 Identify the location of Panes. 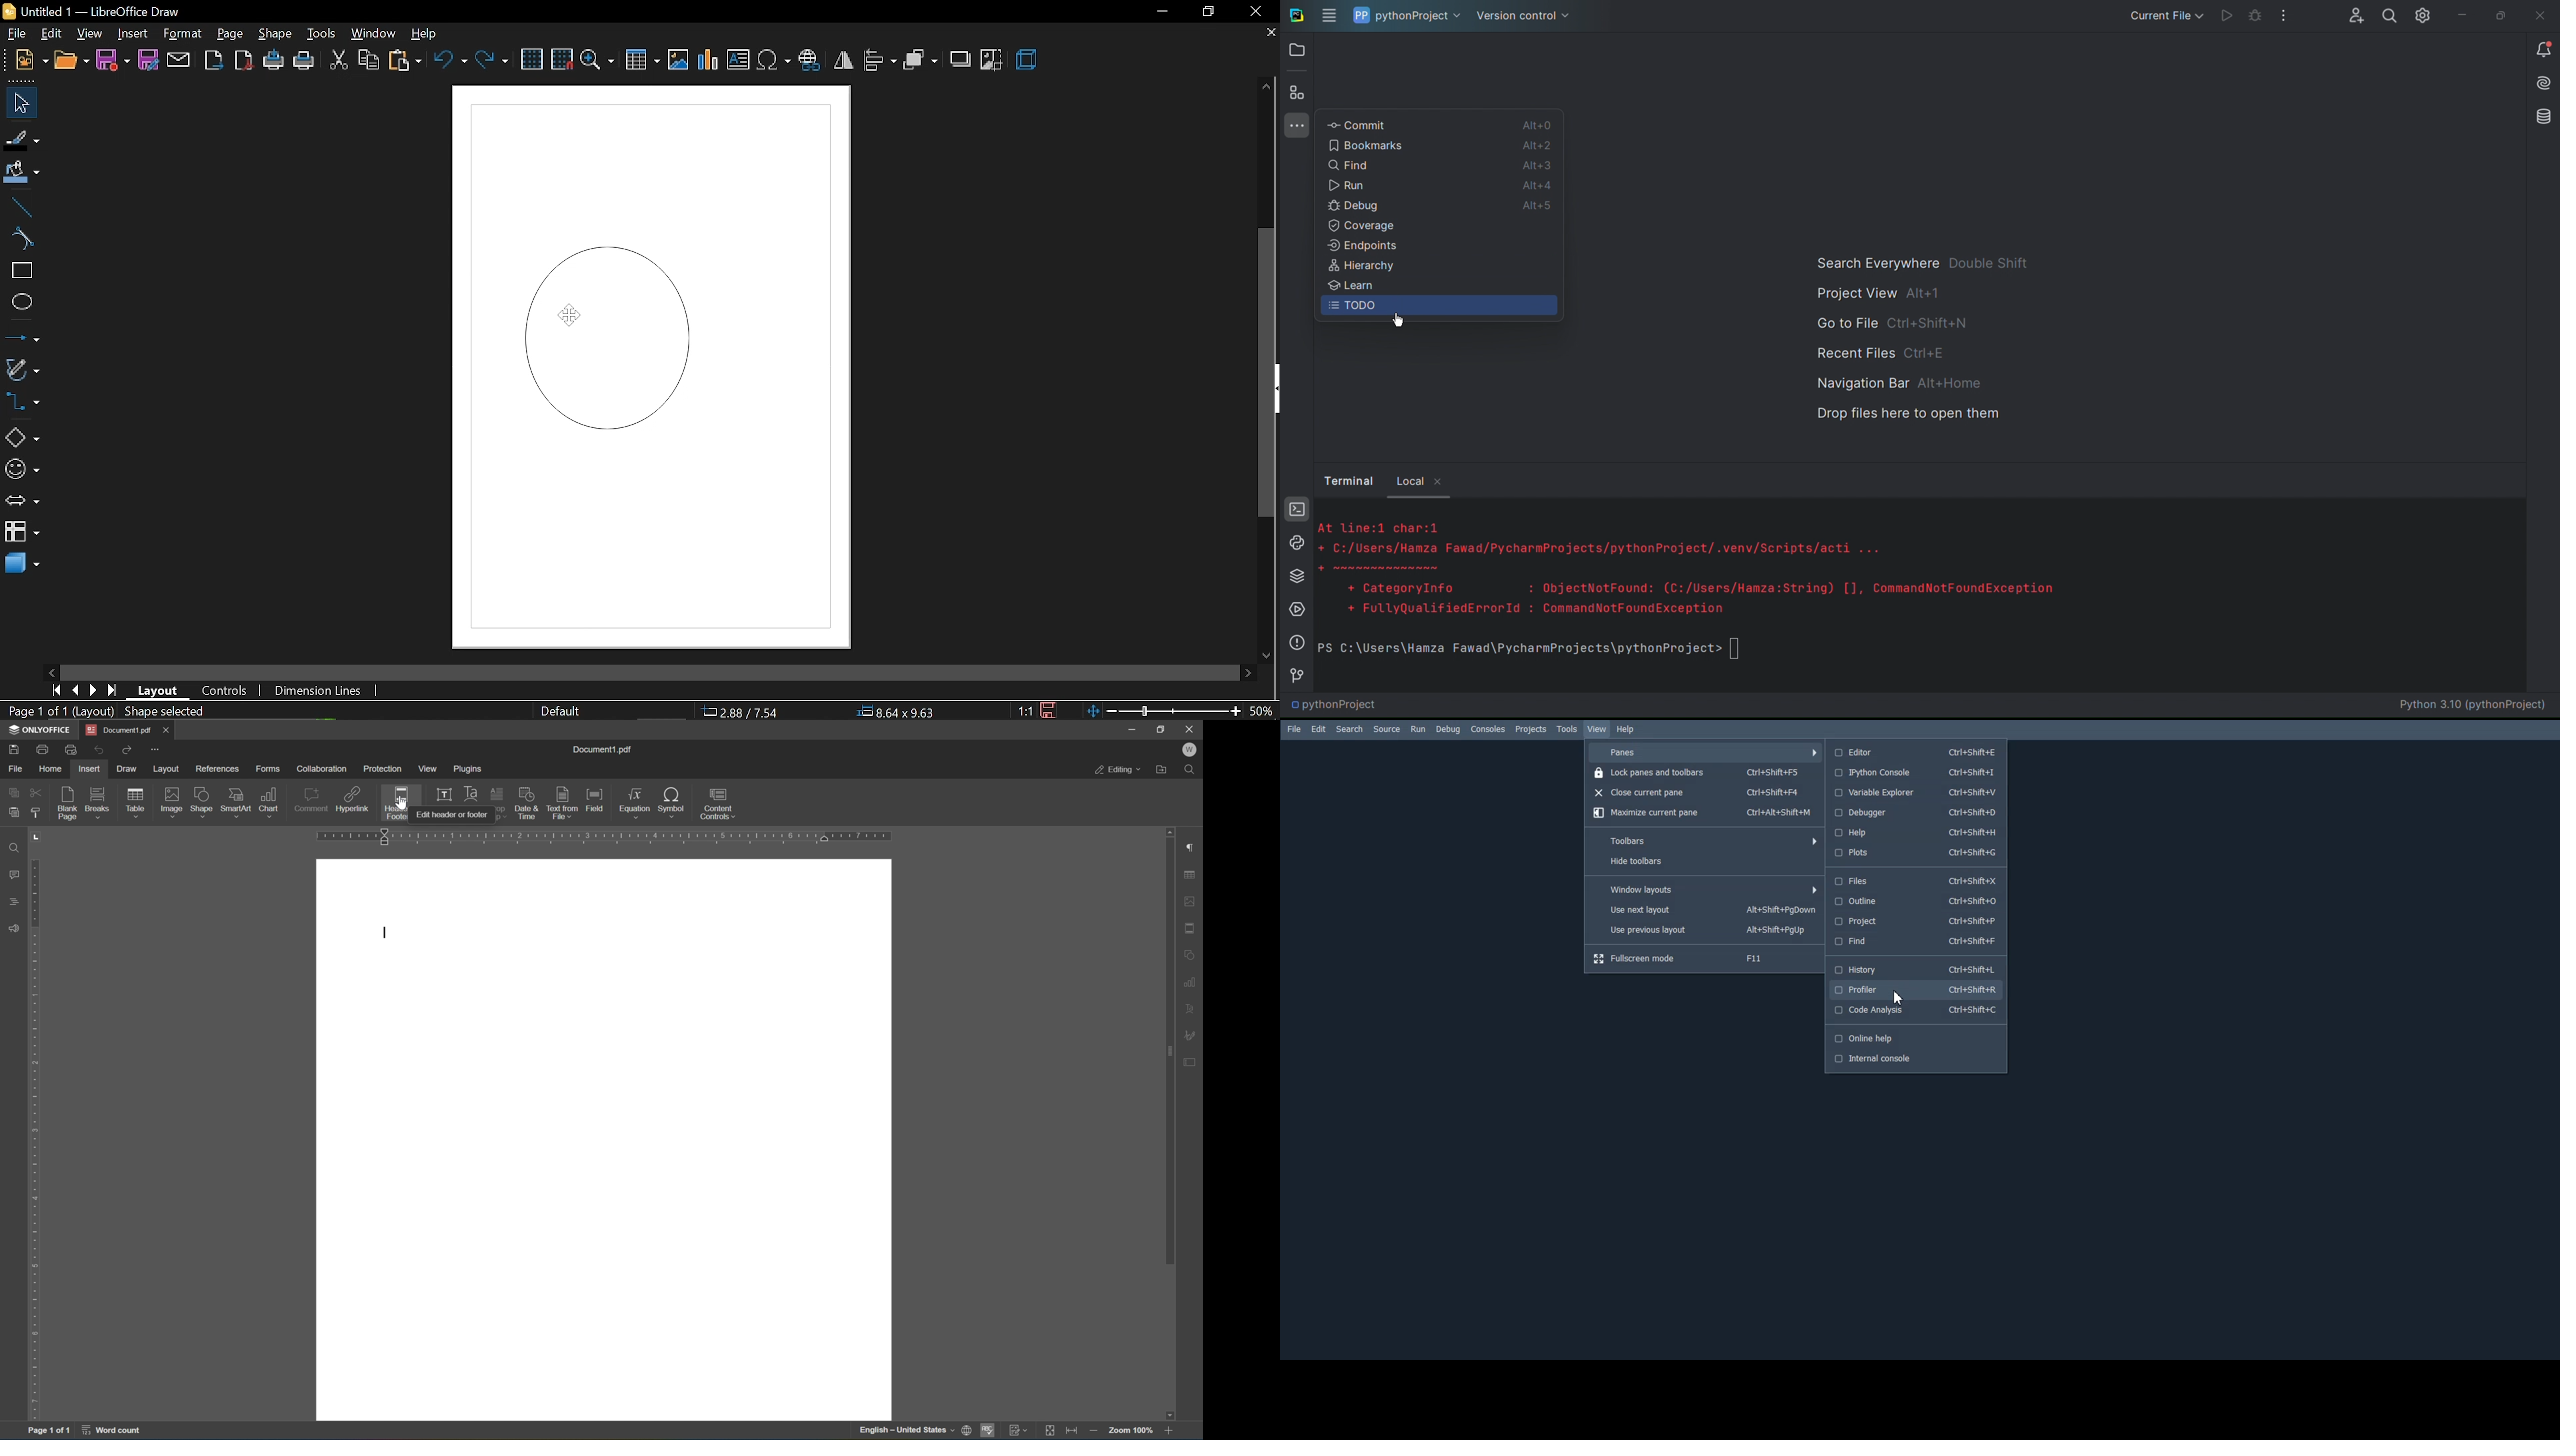
(1706, 752).